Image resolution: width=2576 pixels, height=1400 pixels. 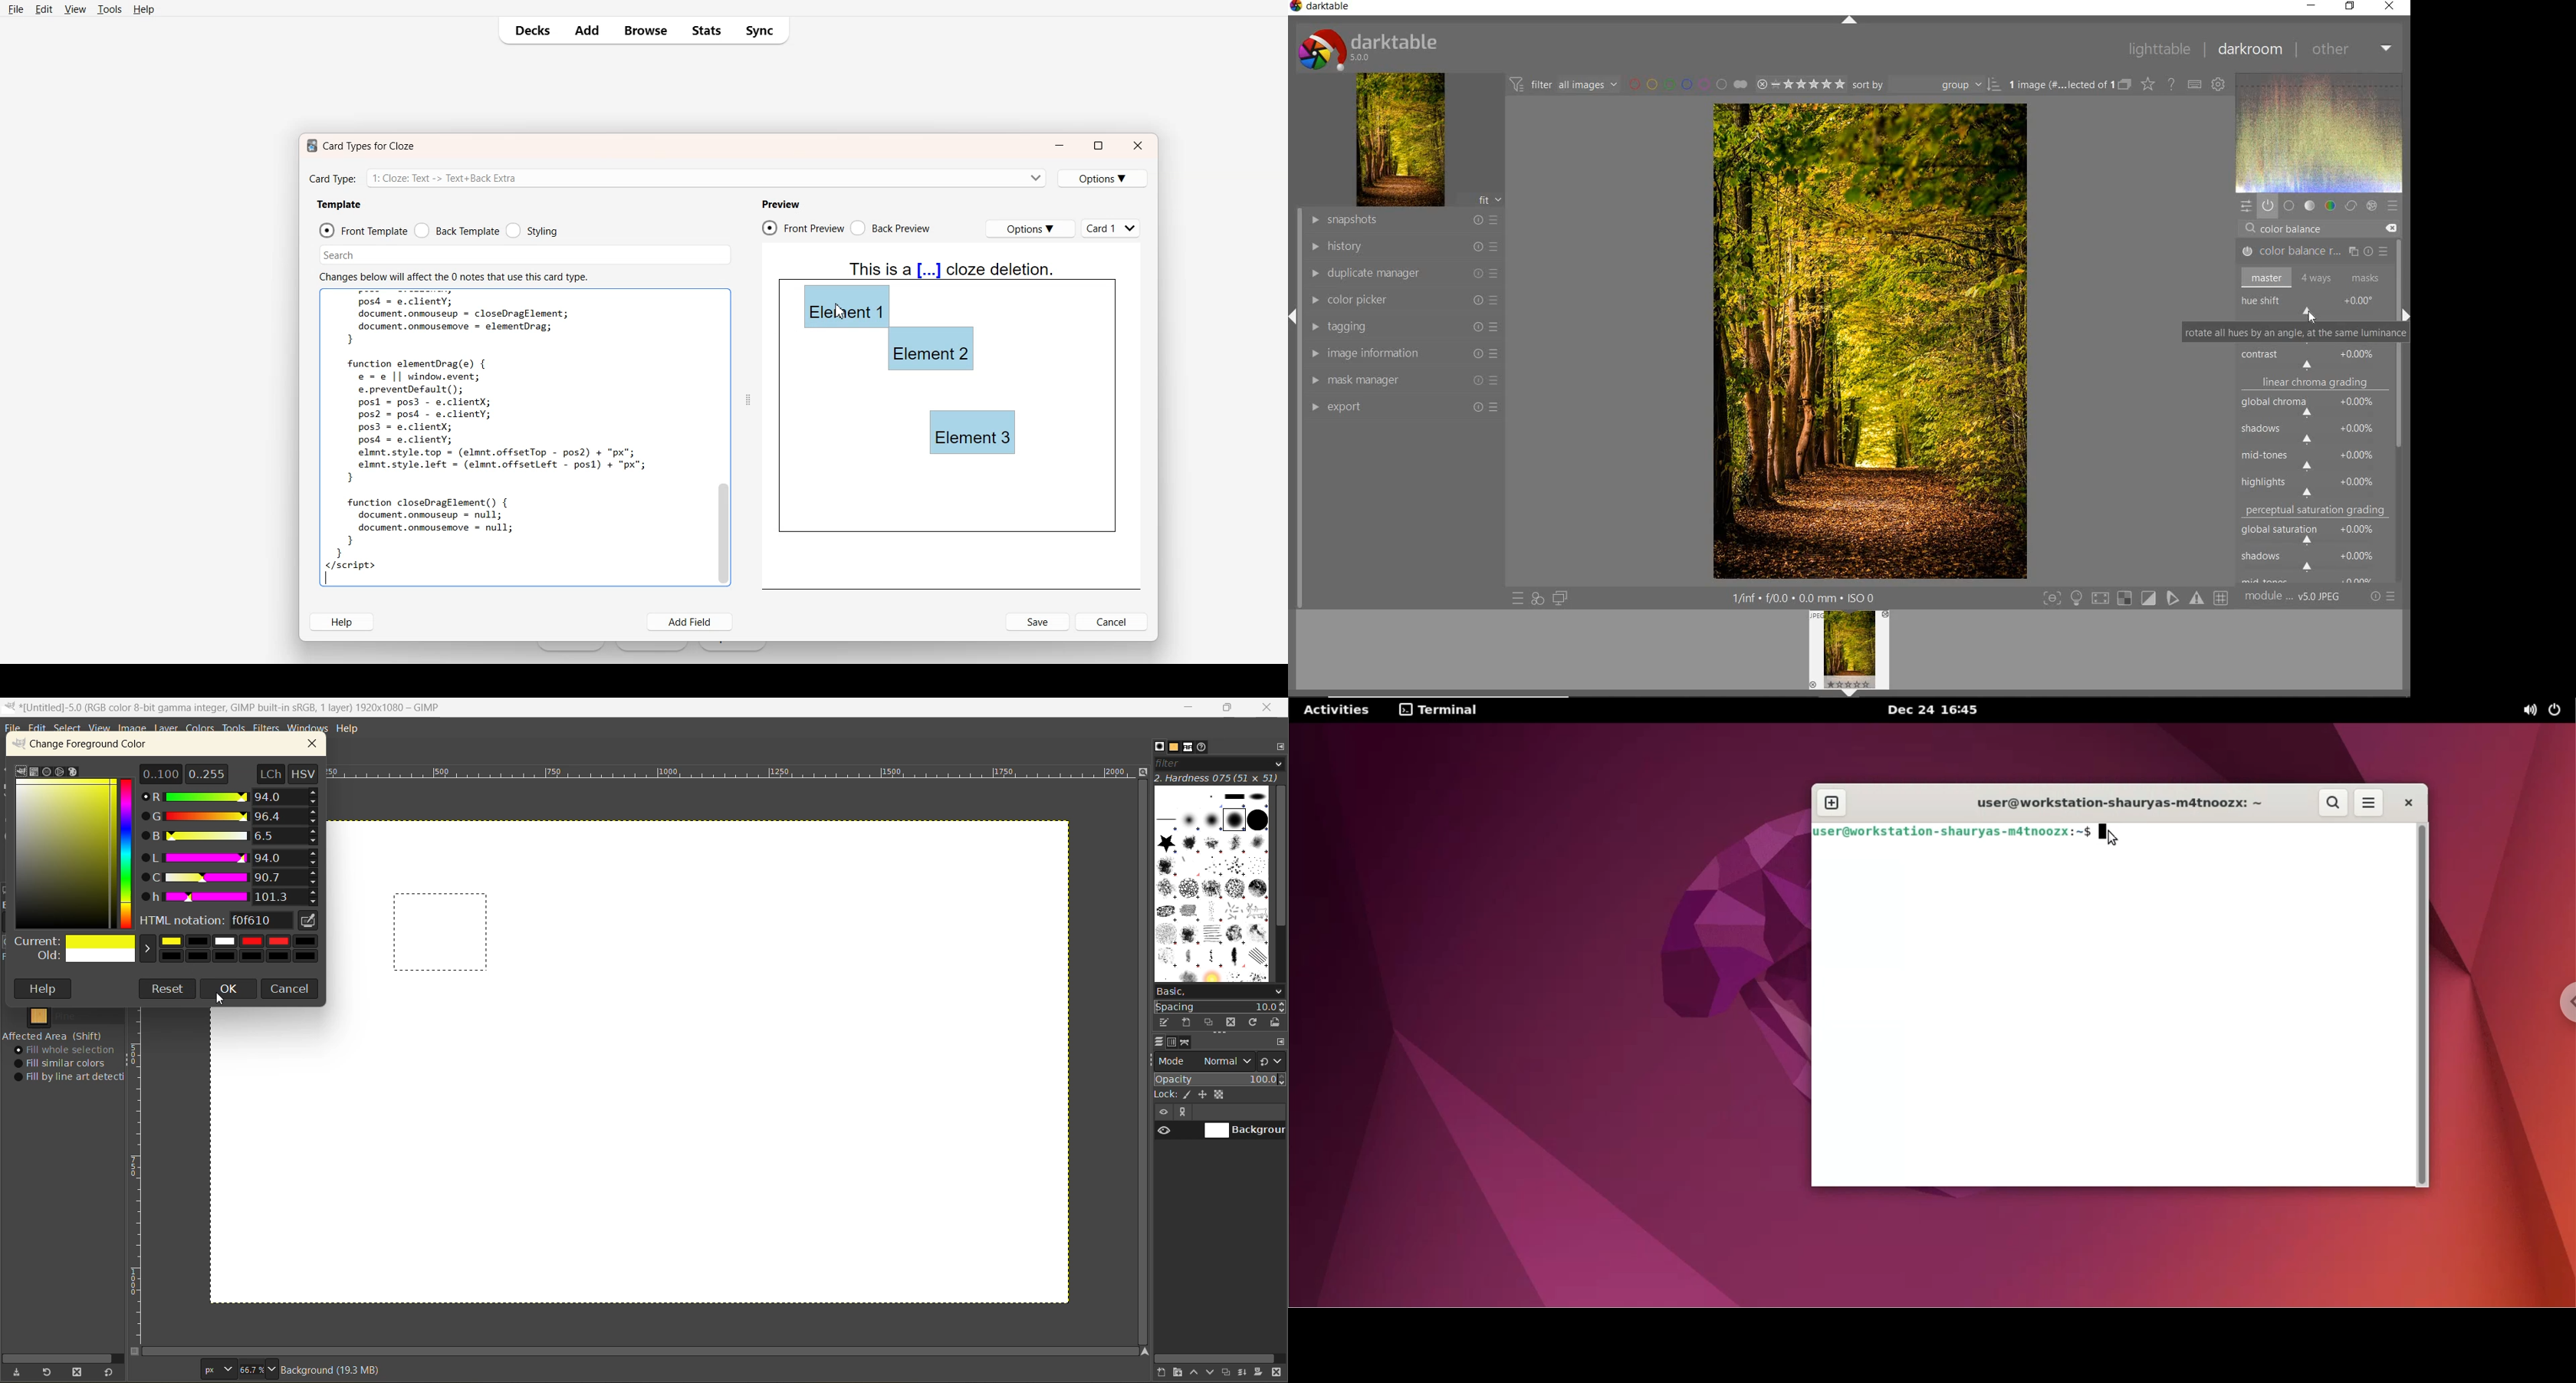 I want to click on fonts, so click(x=1187, y=747).